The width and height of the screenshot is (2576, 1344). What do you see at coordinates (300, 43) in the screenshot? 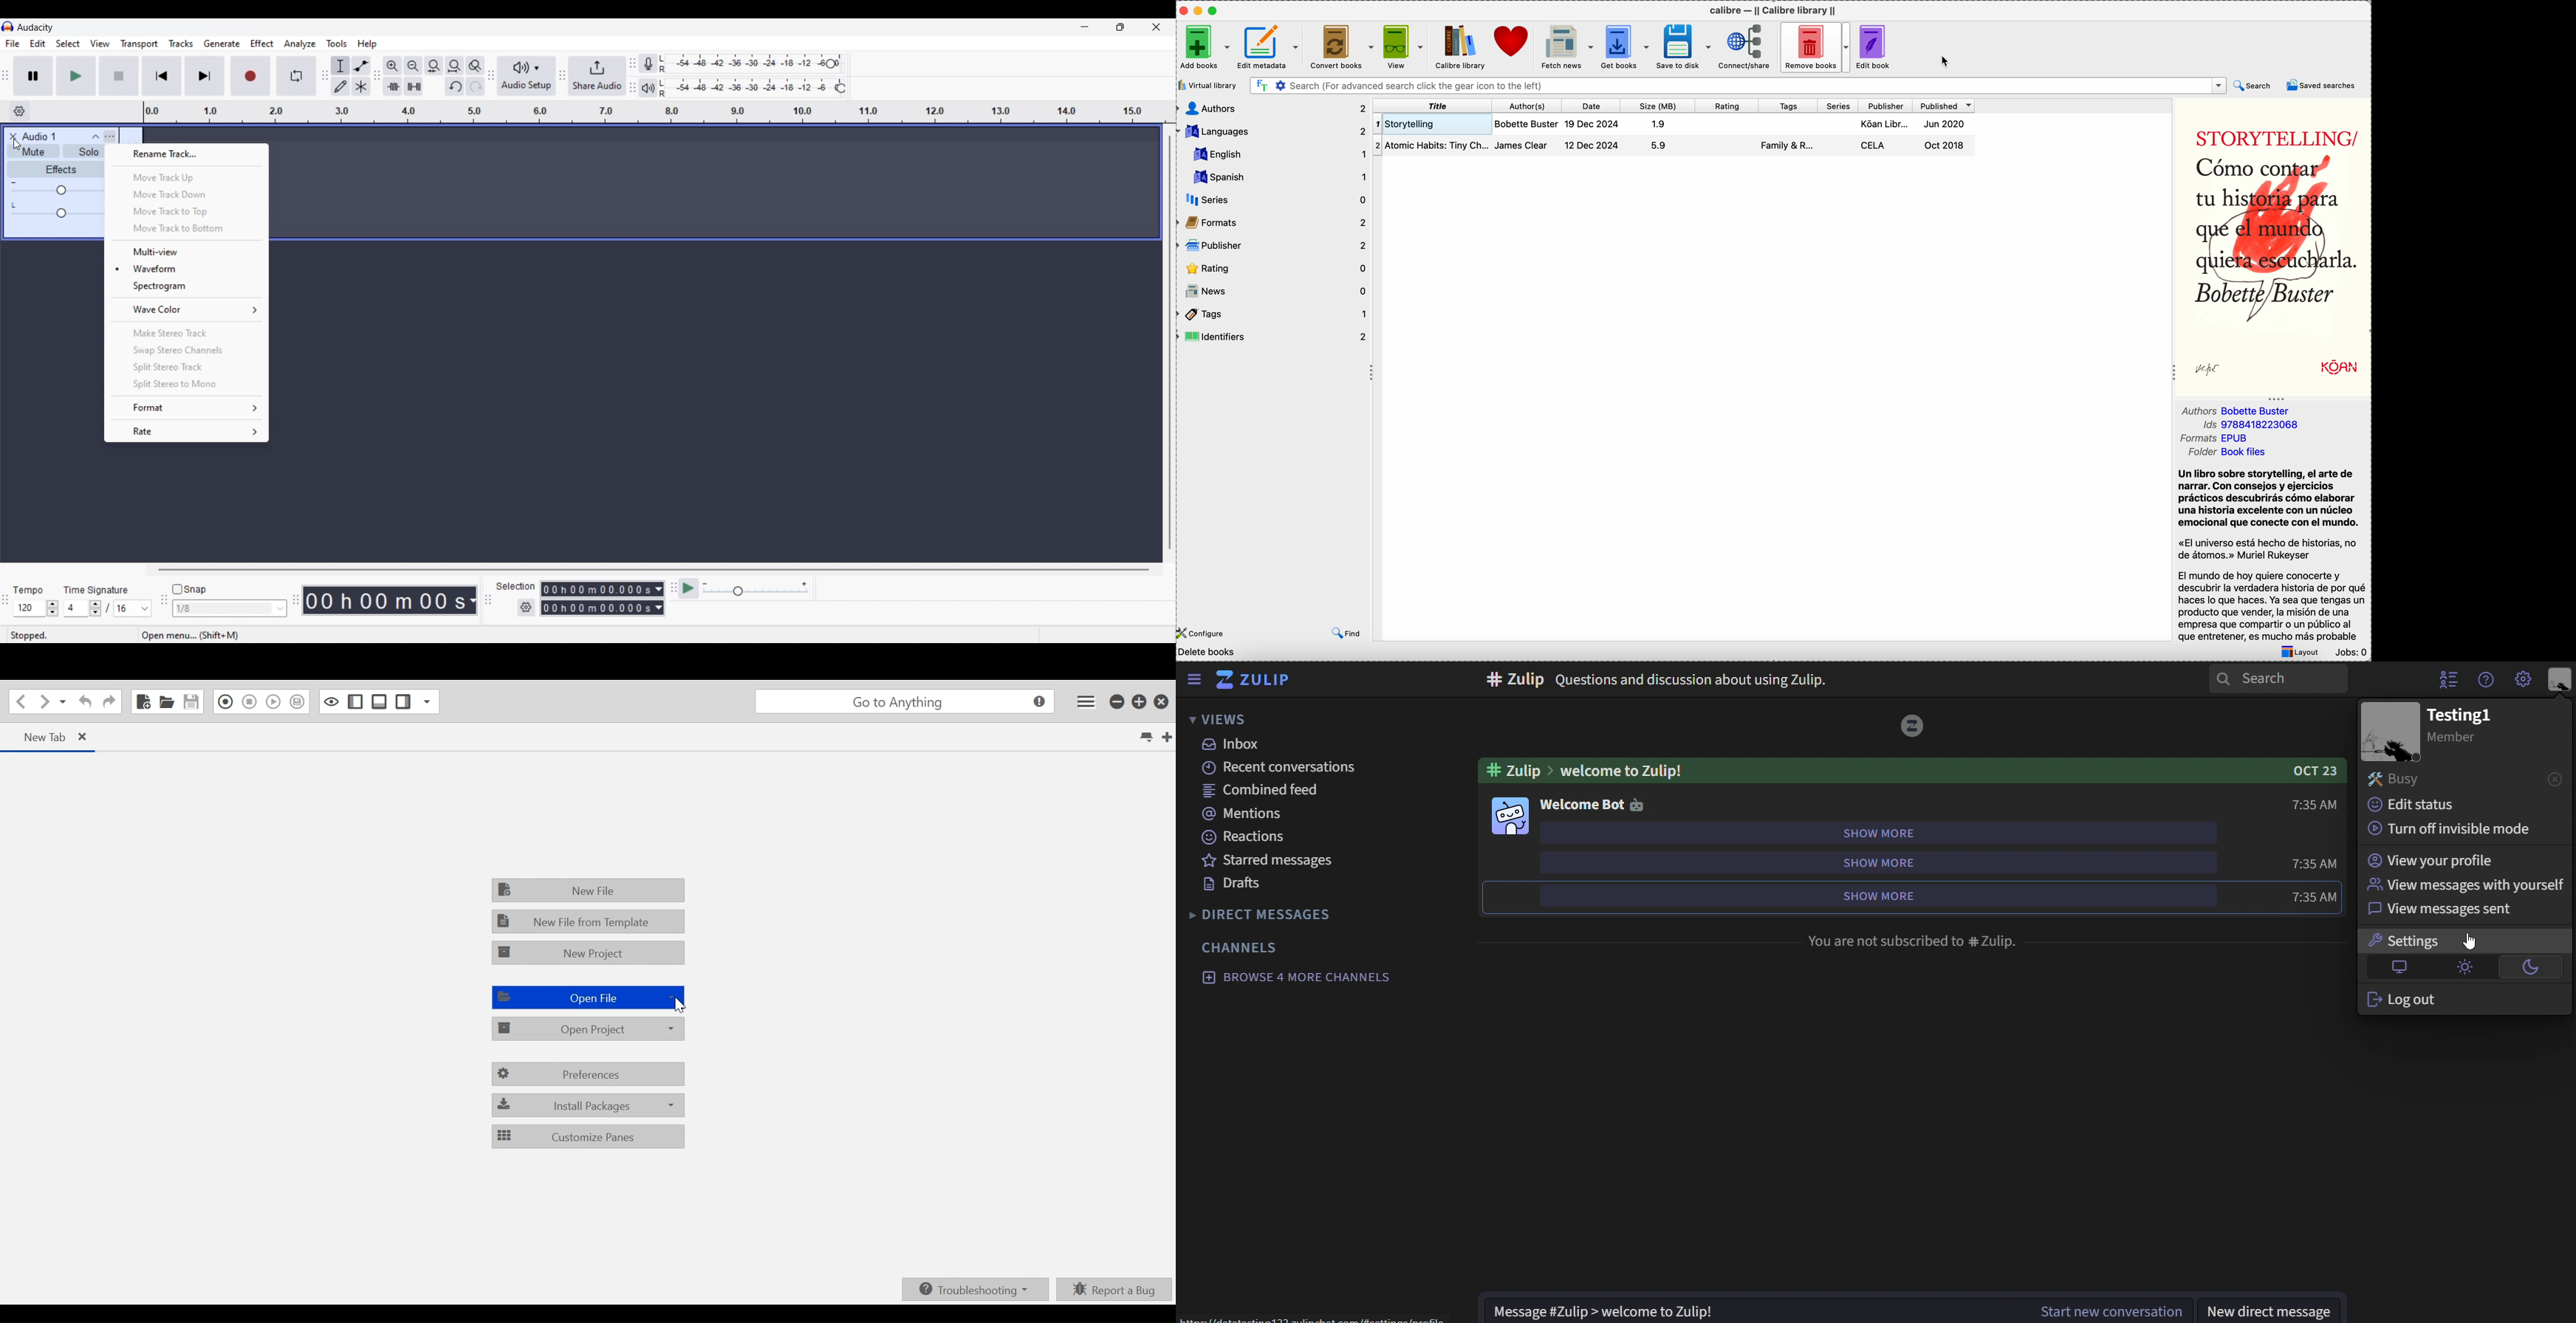
I see `Analyze menu` at bounding box center [300, 43].